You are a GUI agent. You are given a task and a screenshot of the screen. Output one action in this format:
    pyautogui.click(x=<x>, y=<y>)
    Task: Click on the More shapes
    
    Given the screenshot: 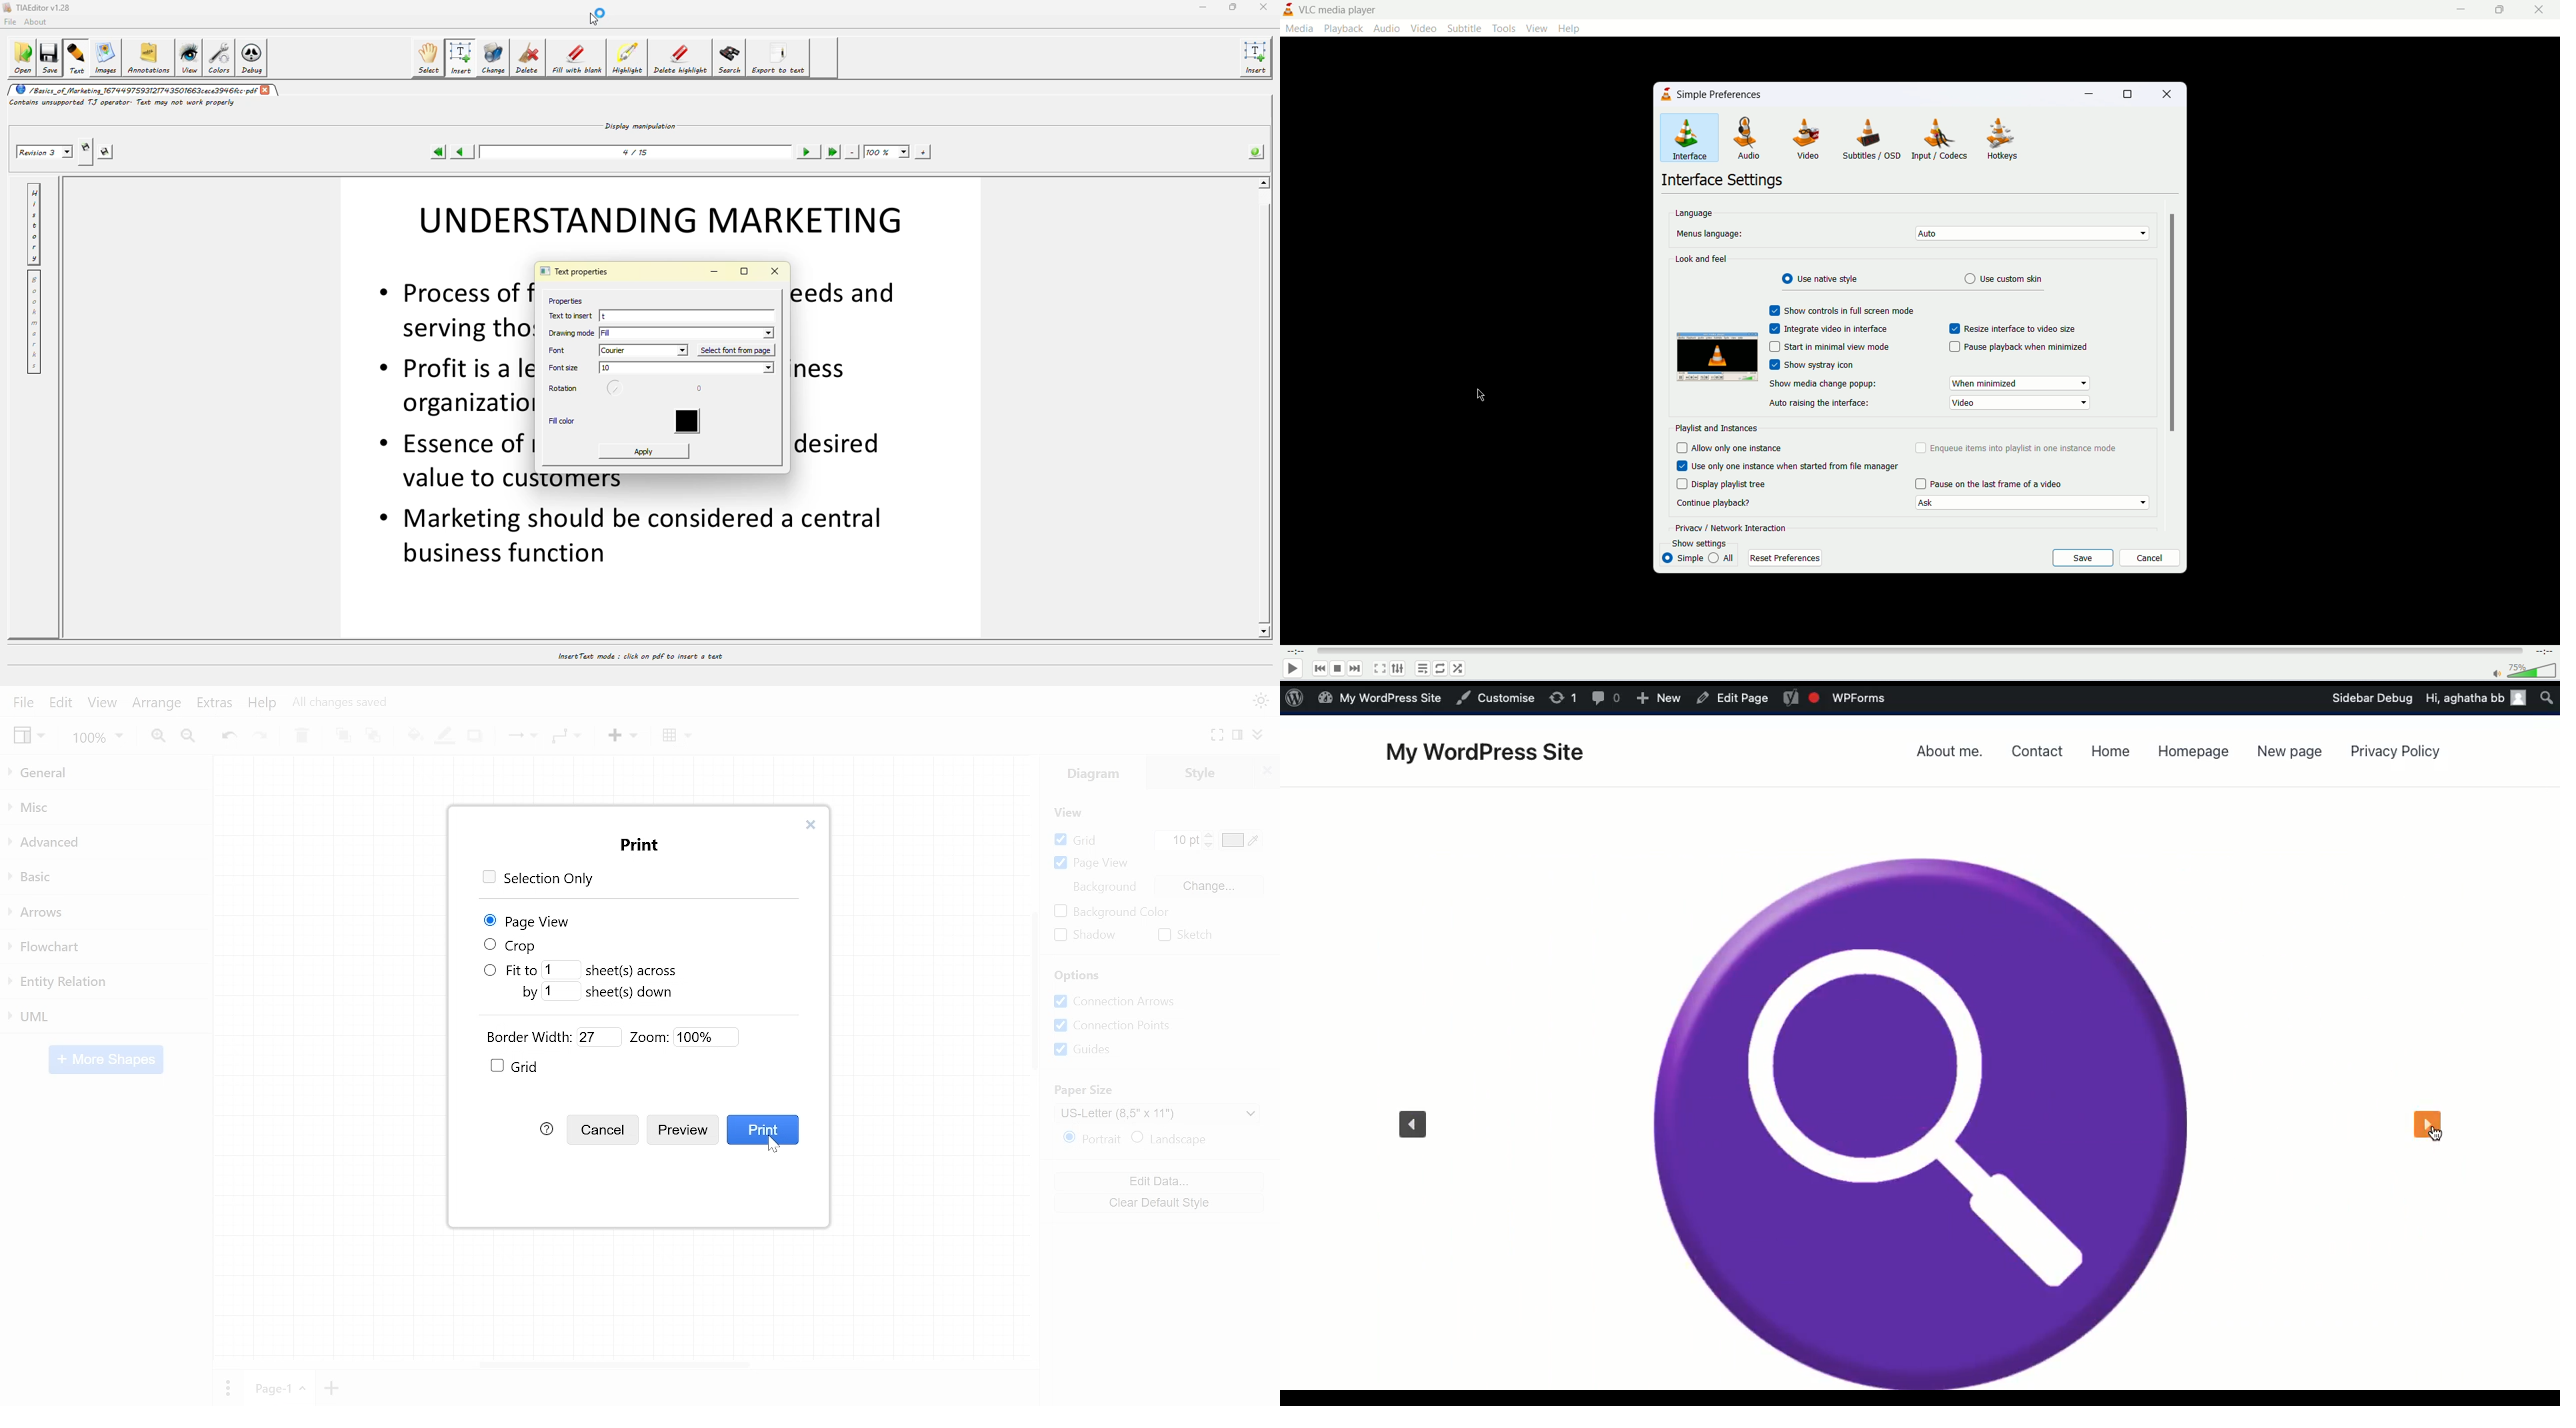 What is the action you would take?
    pyautogui.click(x=110, y=1060)
    